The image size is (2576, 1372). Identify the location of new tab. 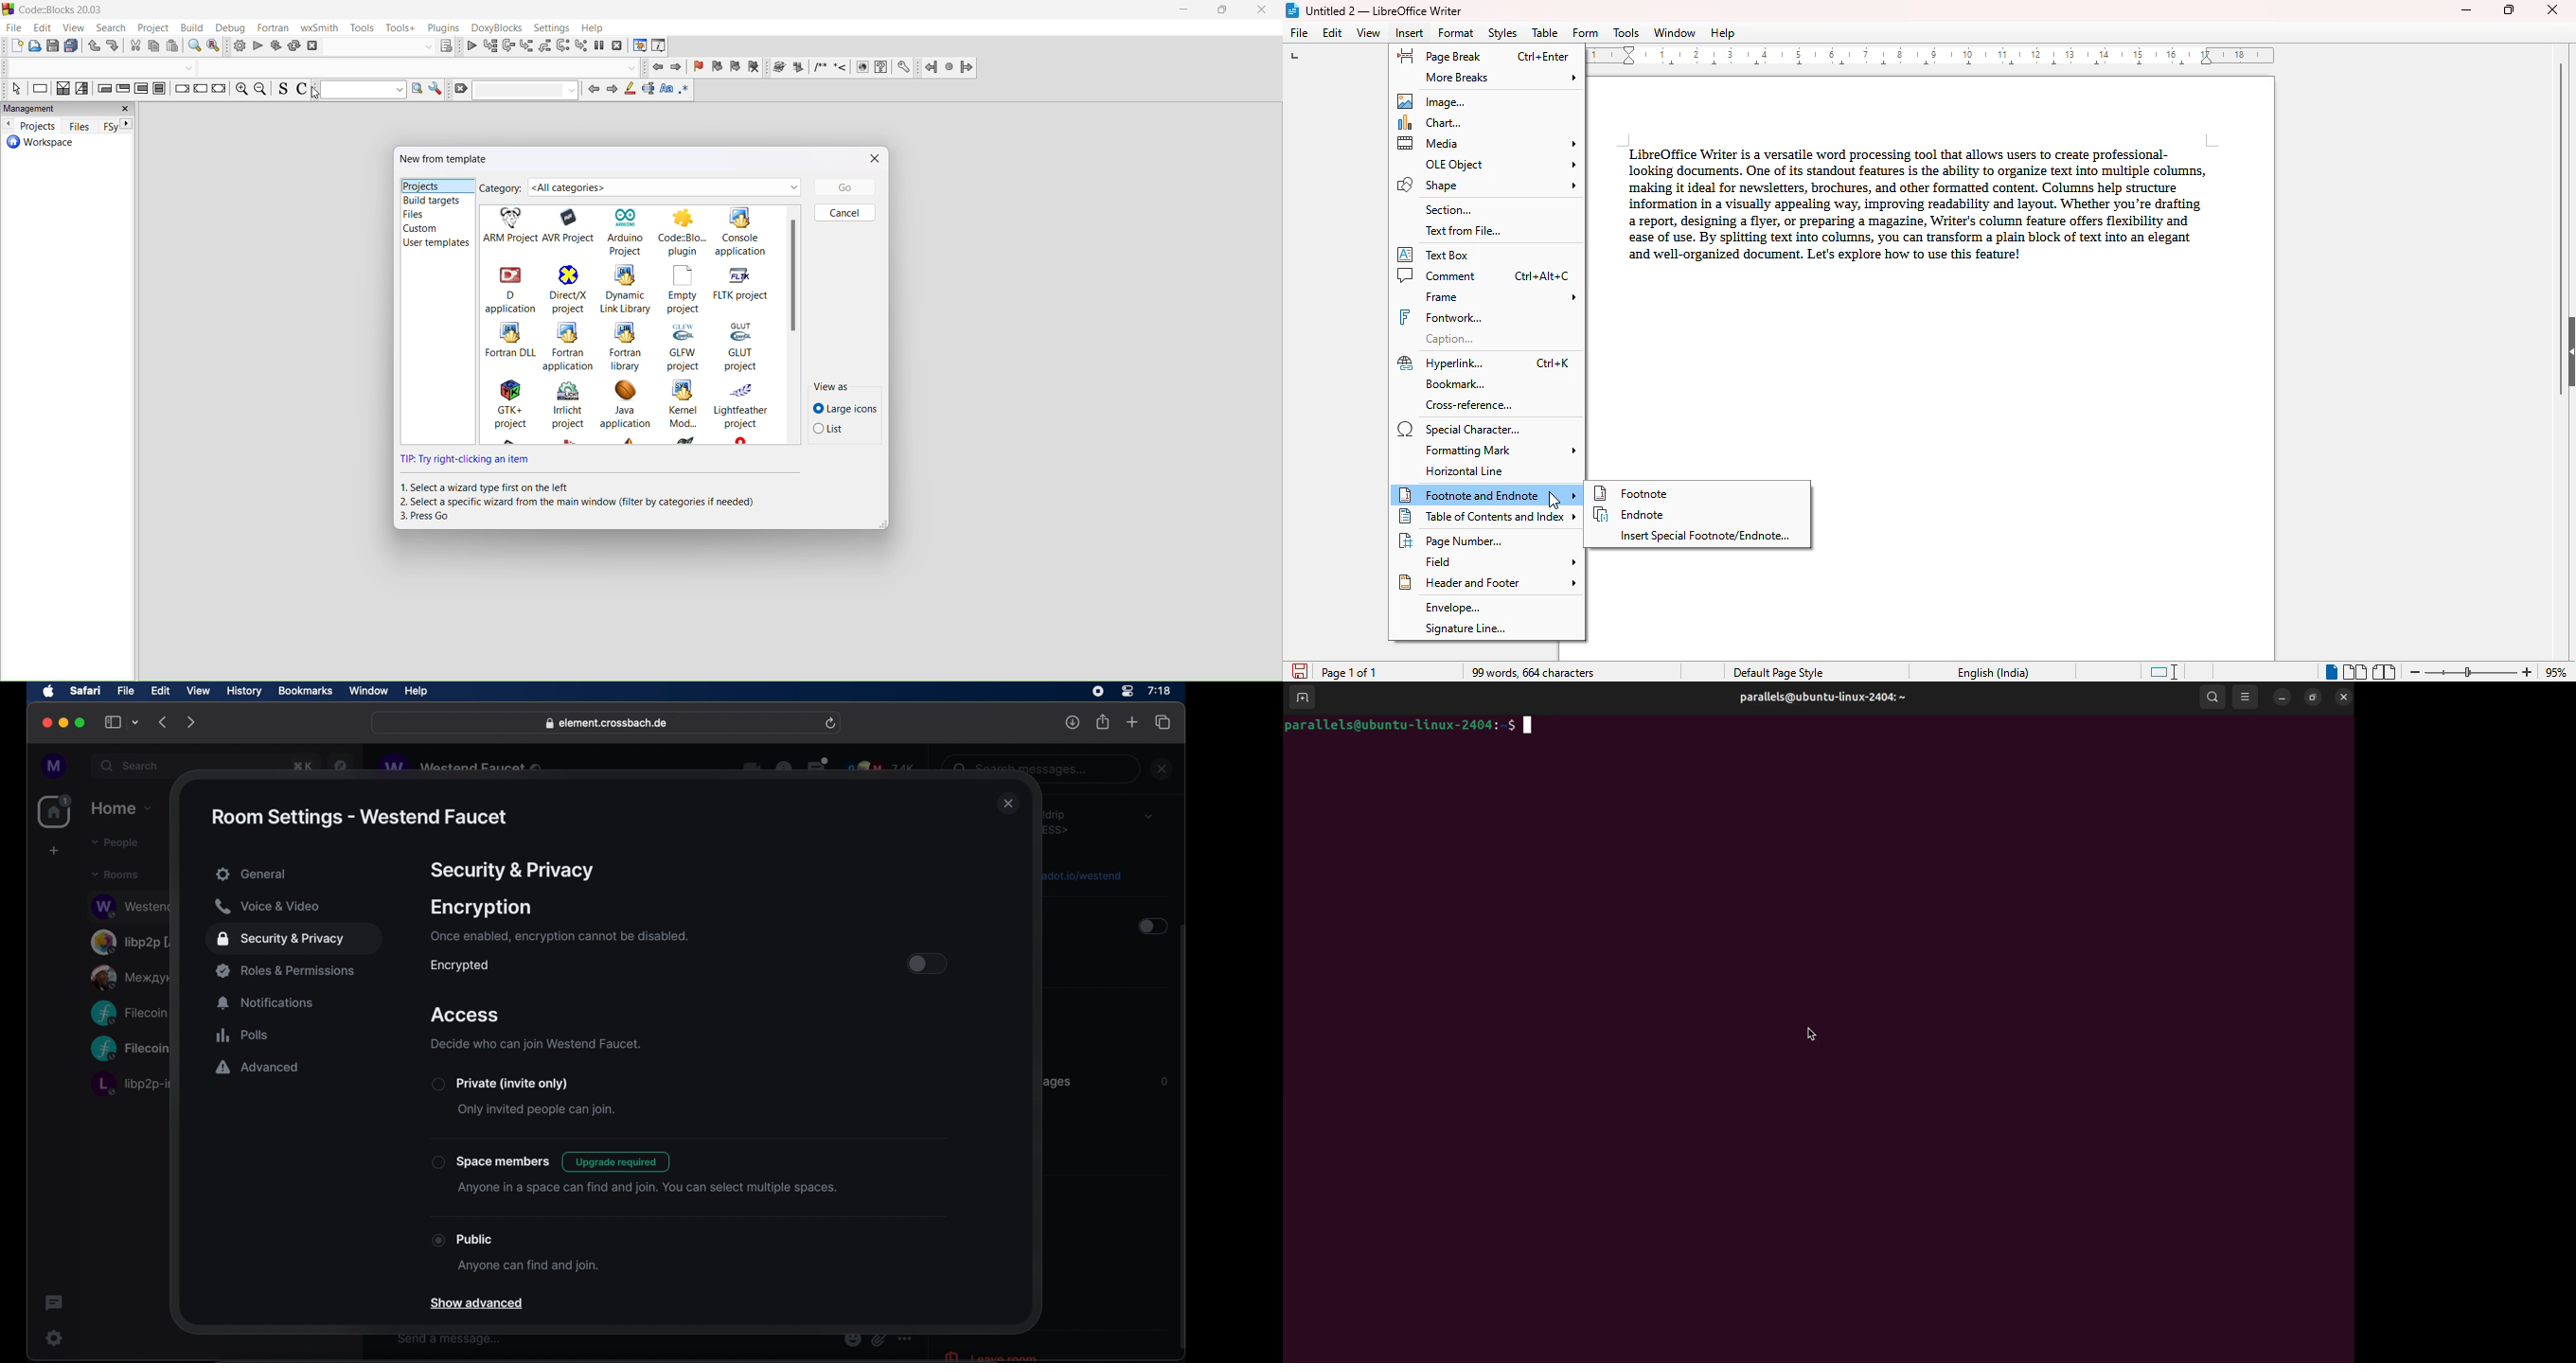
(1132, 721).